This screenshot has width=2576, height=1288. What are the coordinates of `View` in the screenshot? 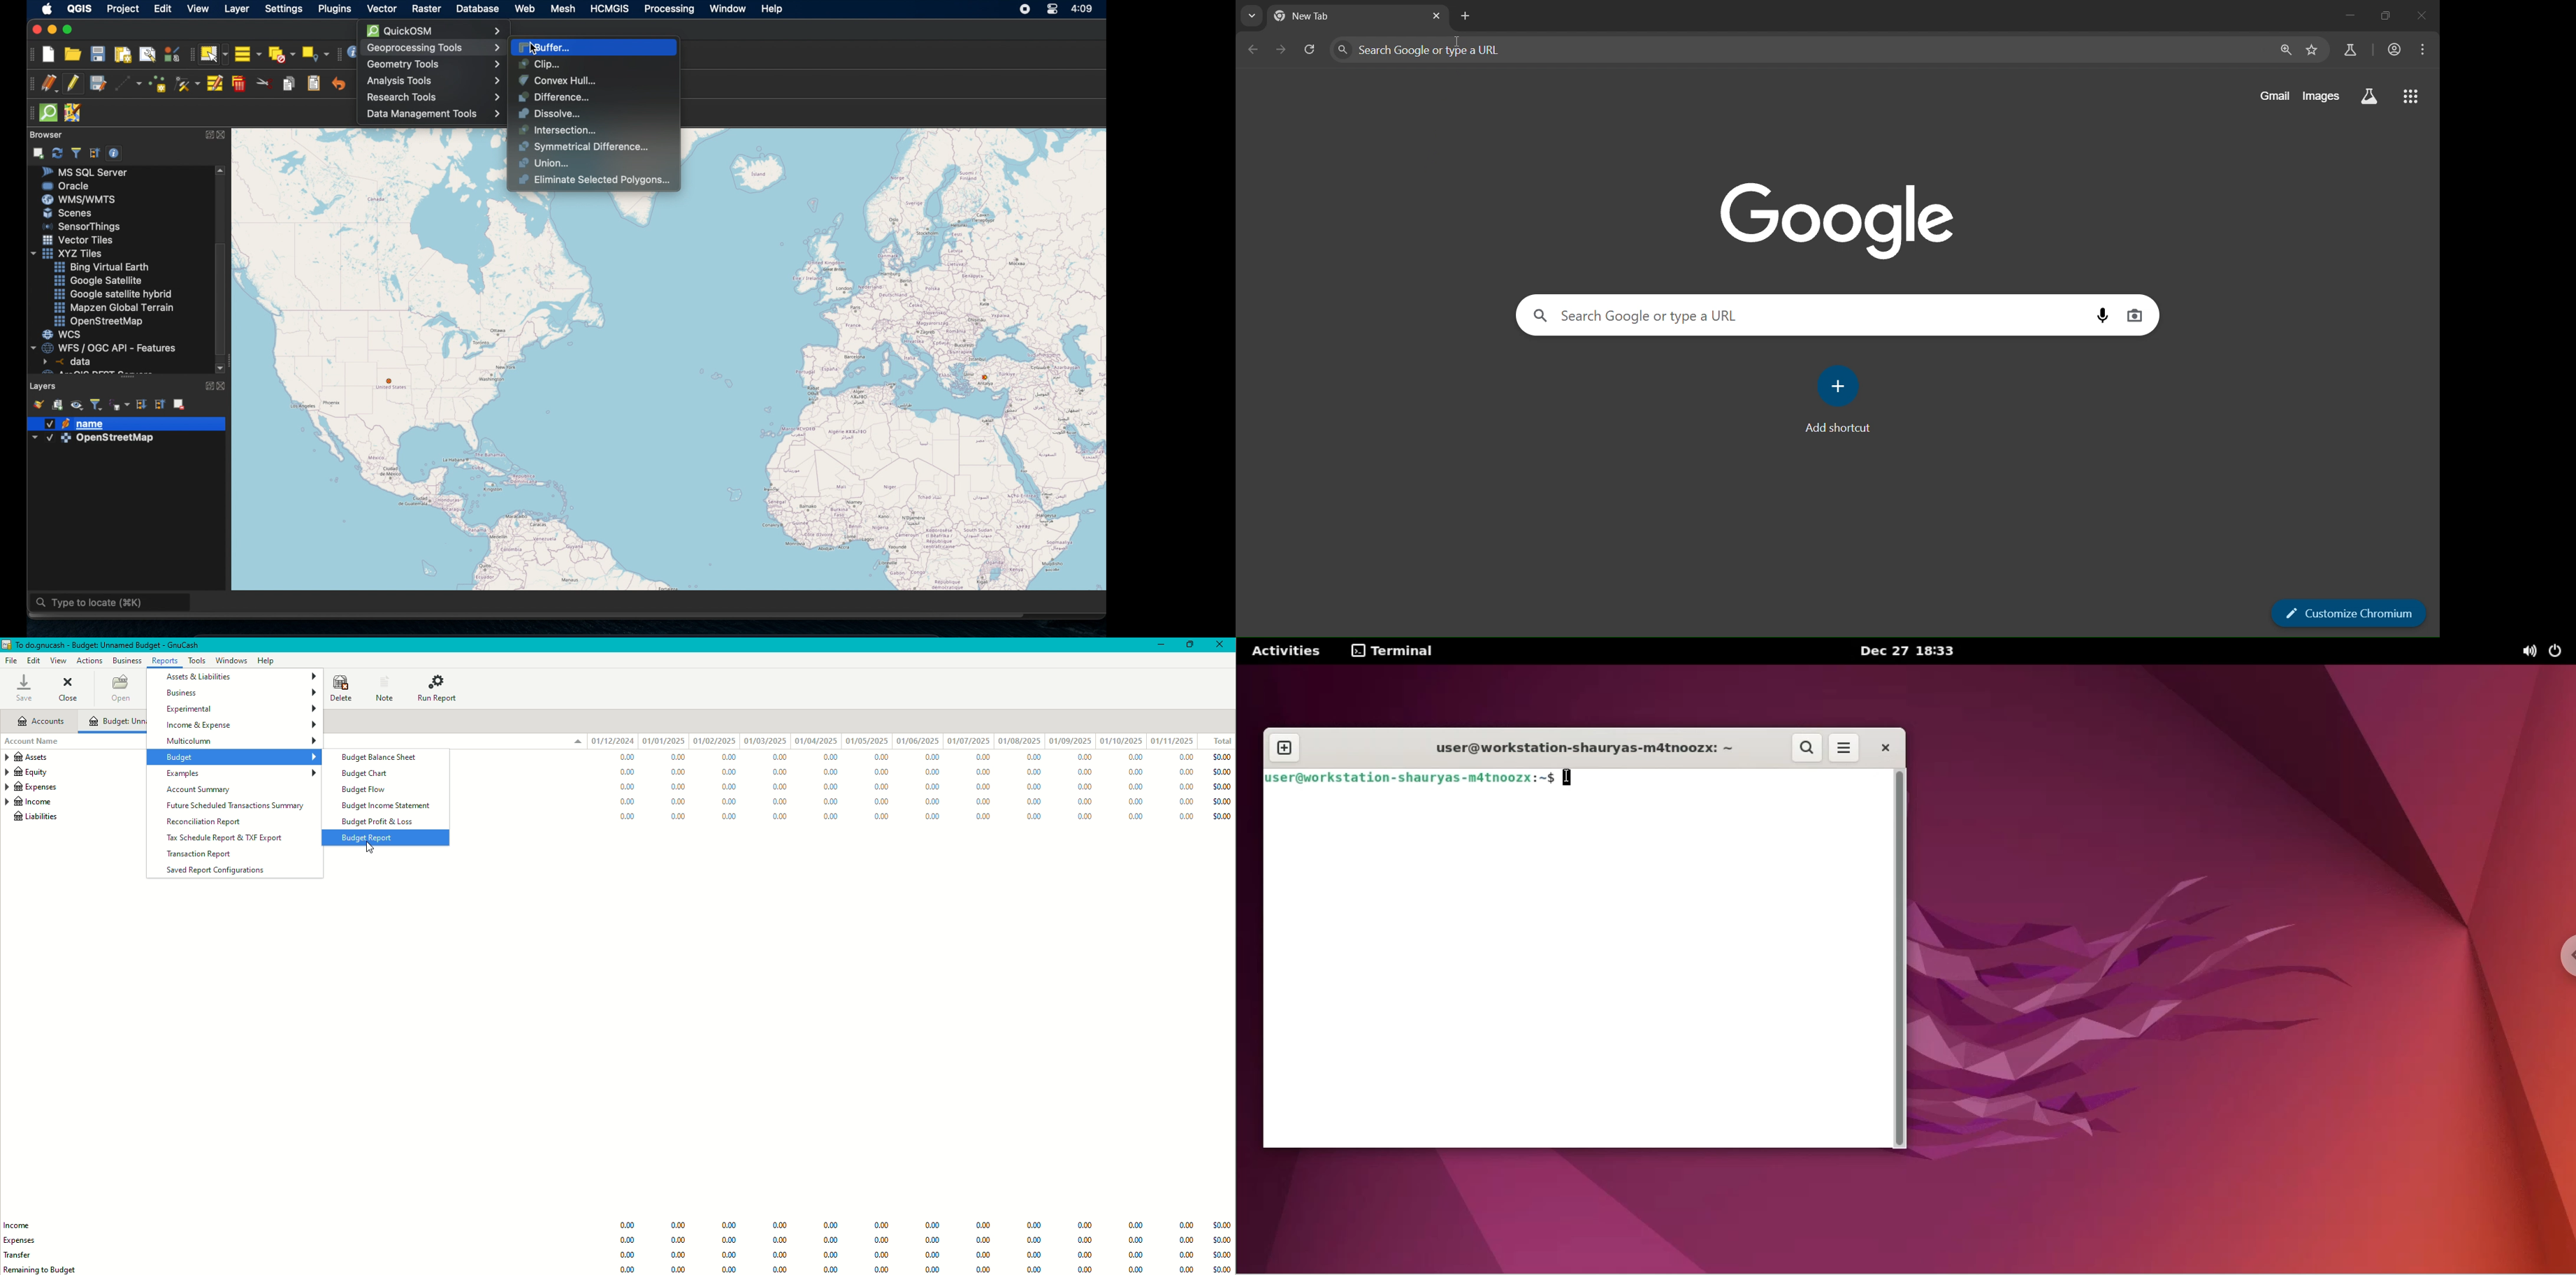 It's located at (58, 661).